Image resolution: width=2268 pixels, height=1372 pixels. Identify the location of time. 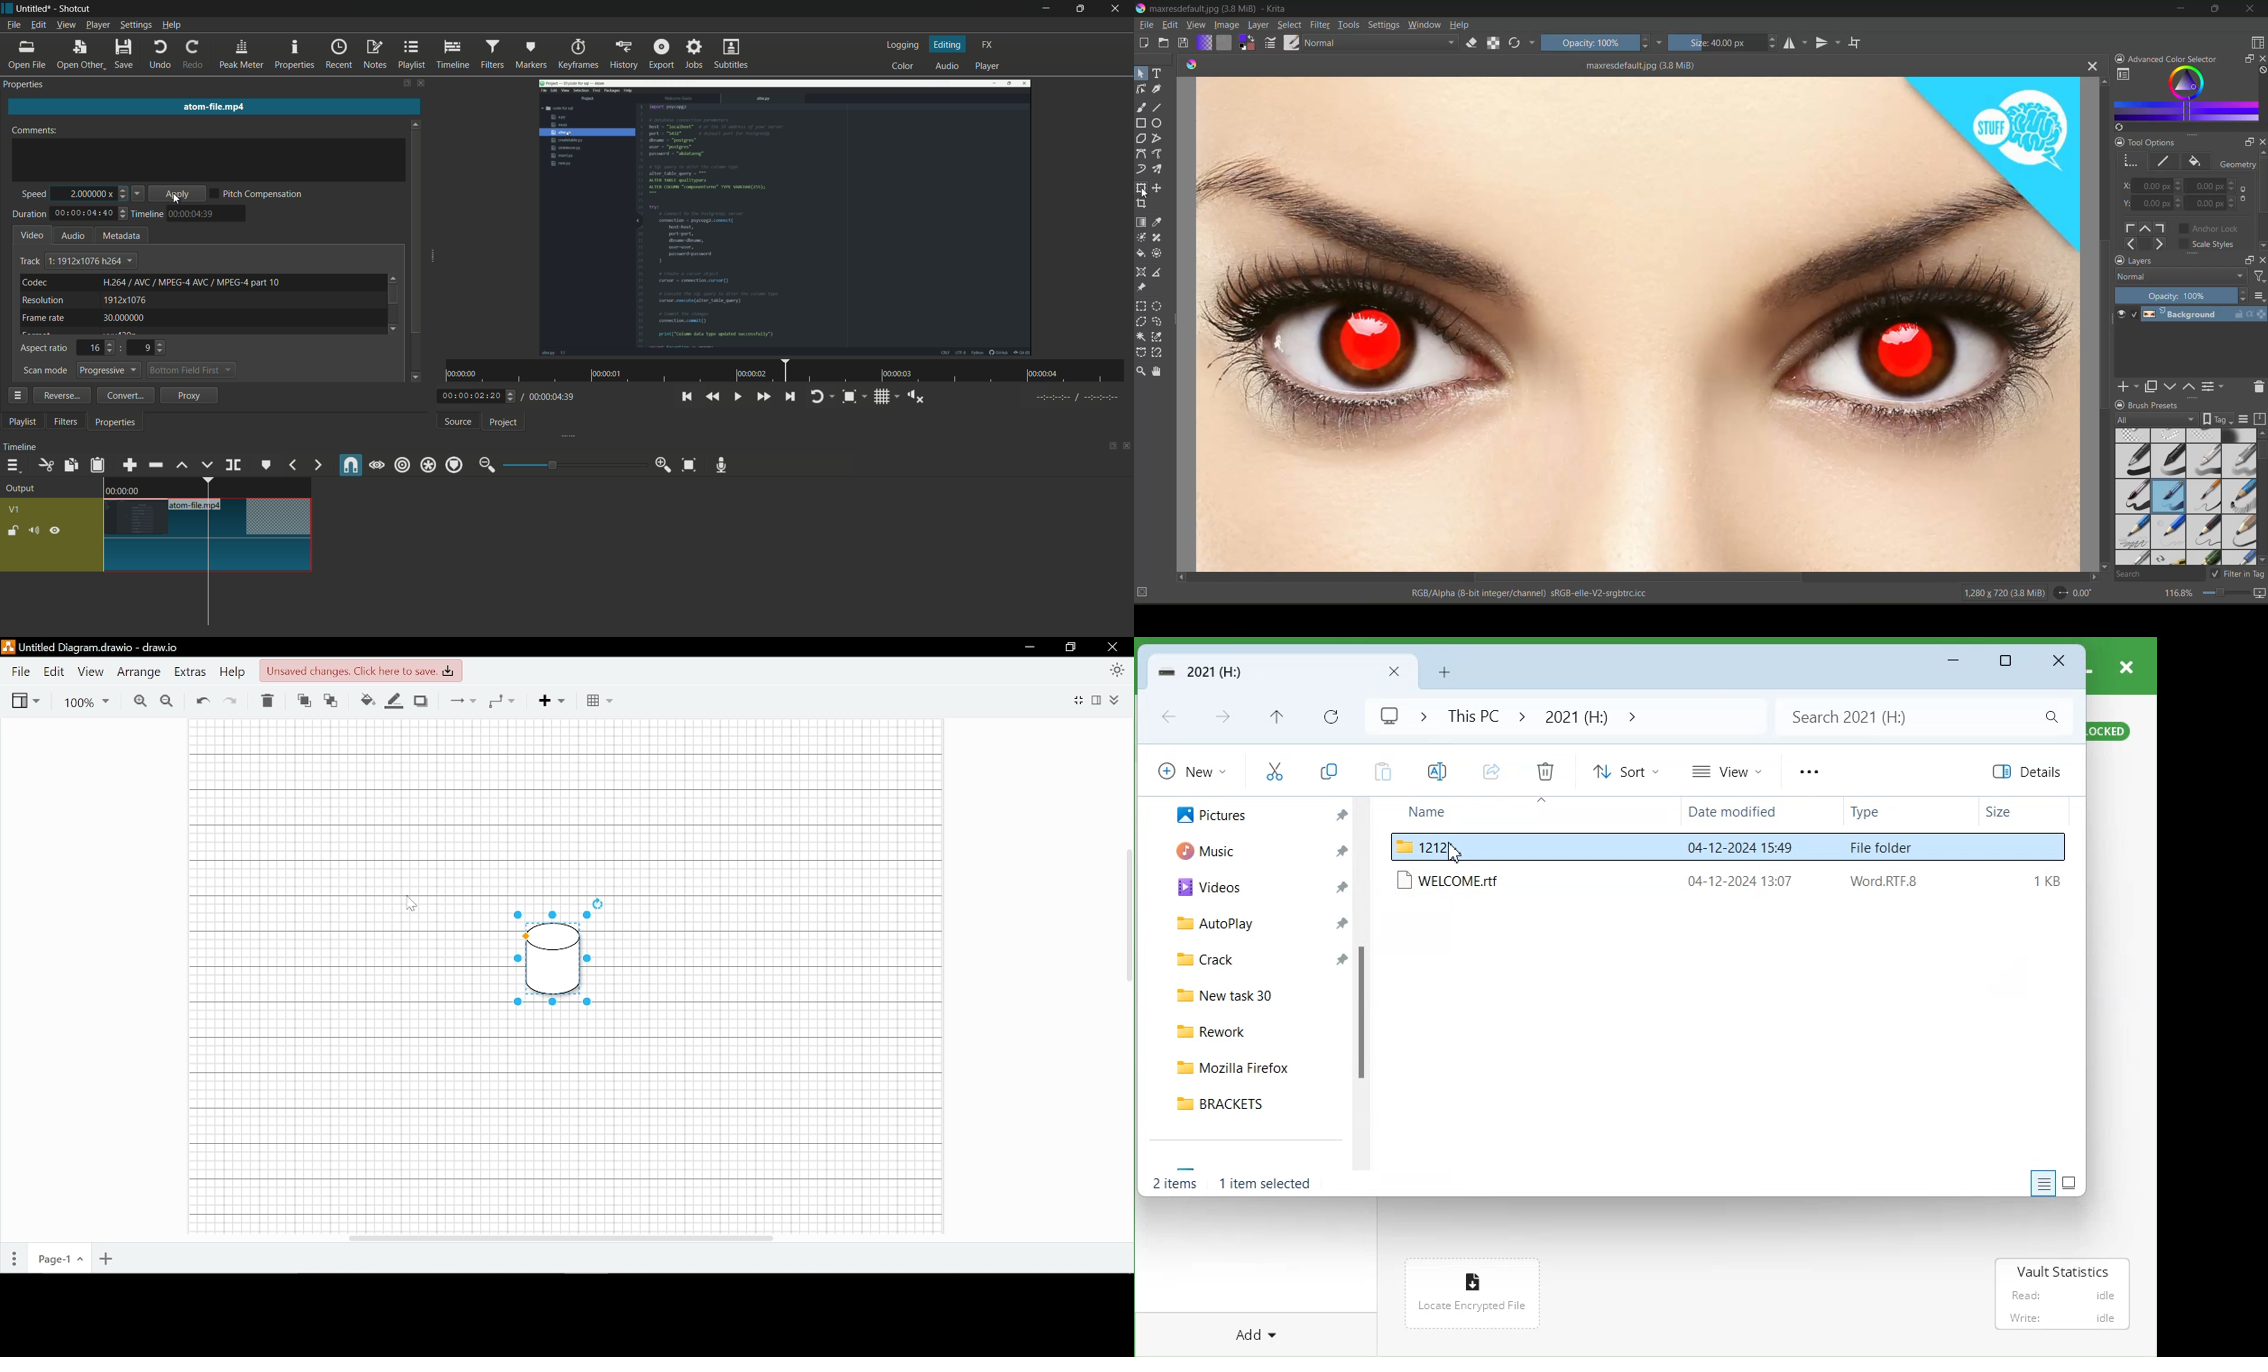
(788, 372).